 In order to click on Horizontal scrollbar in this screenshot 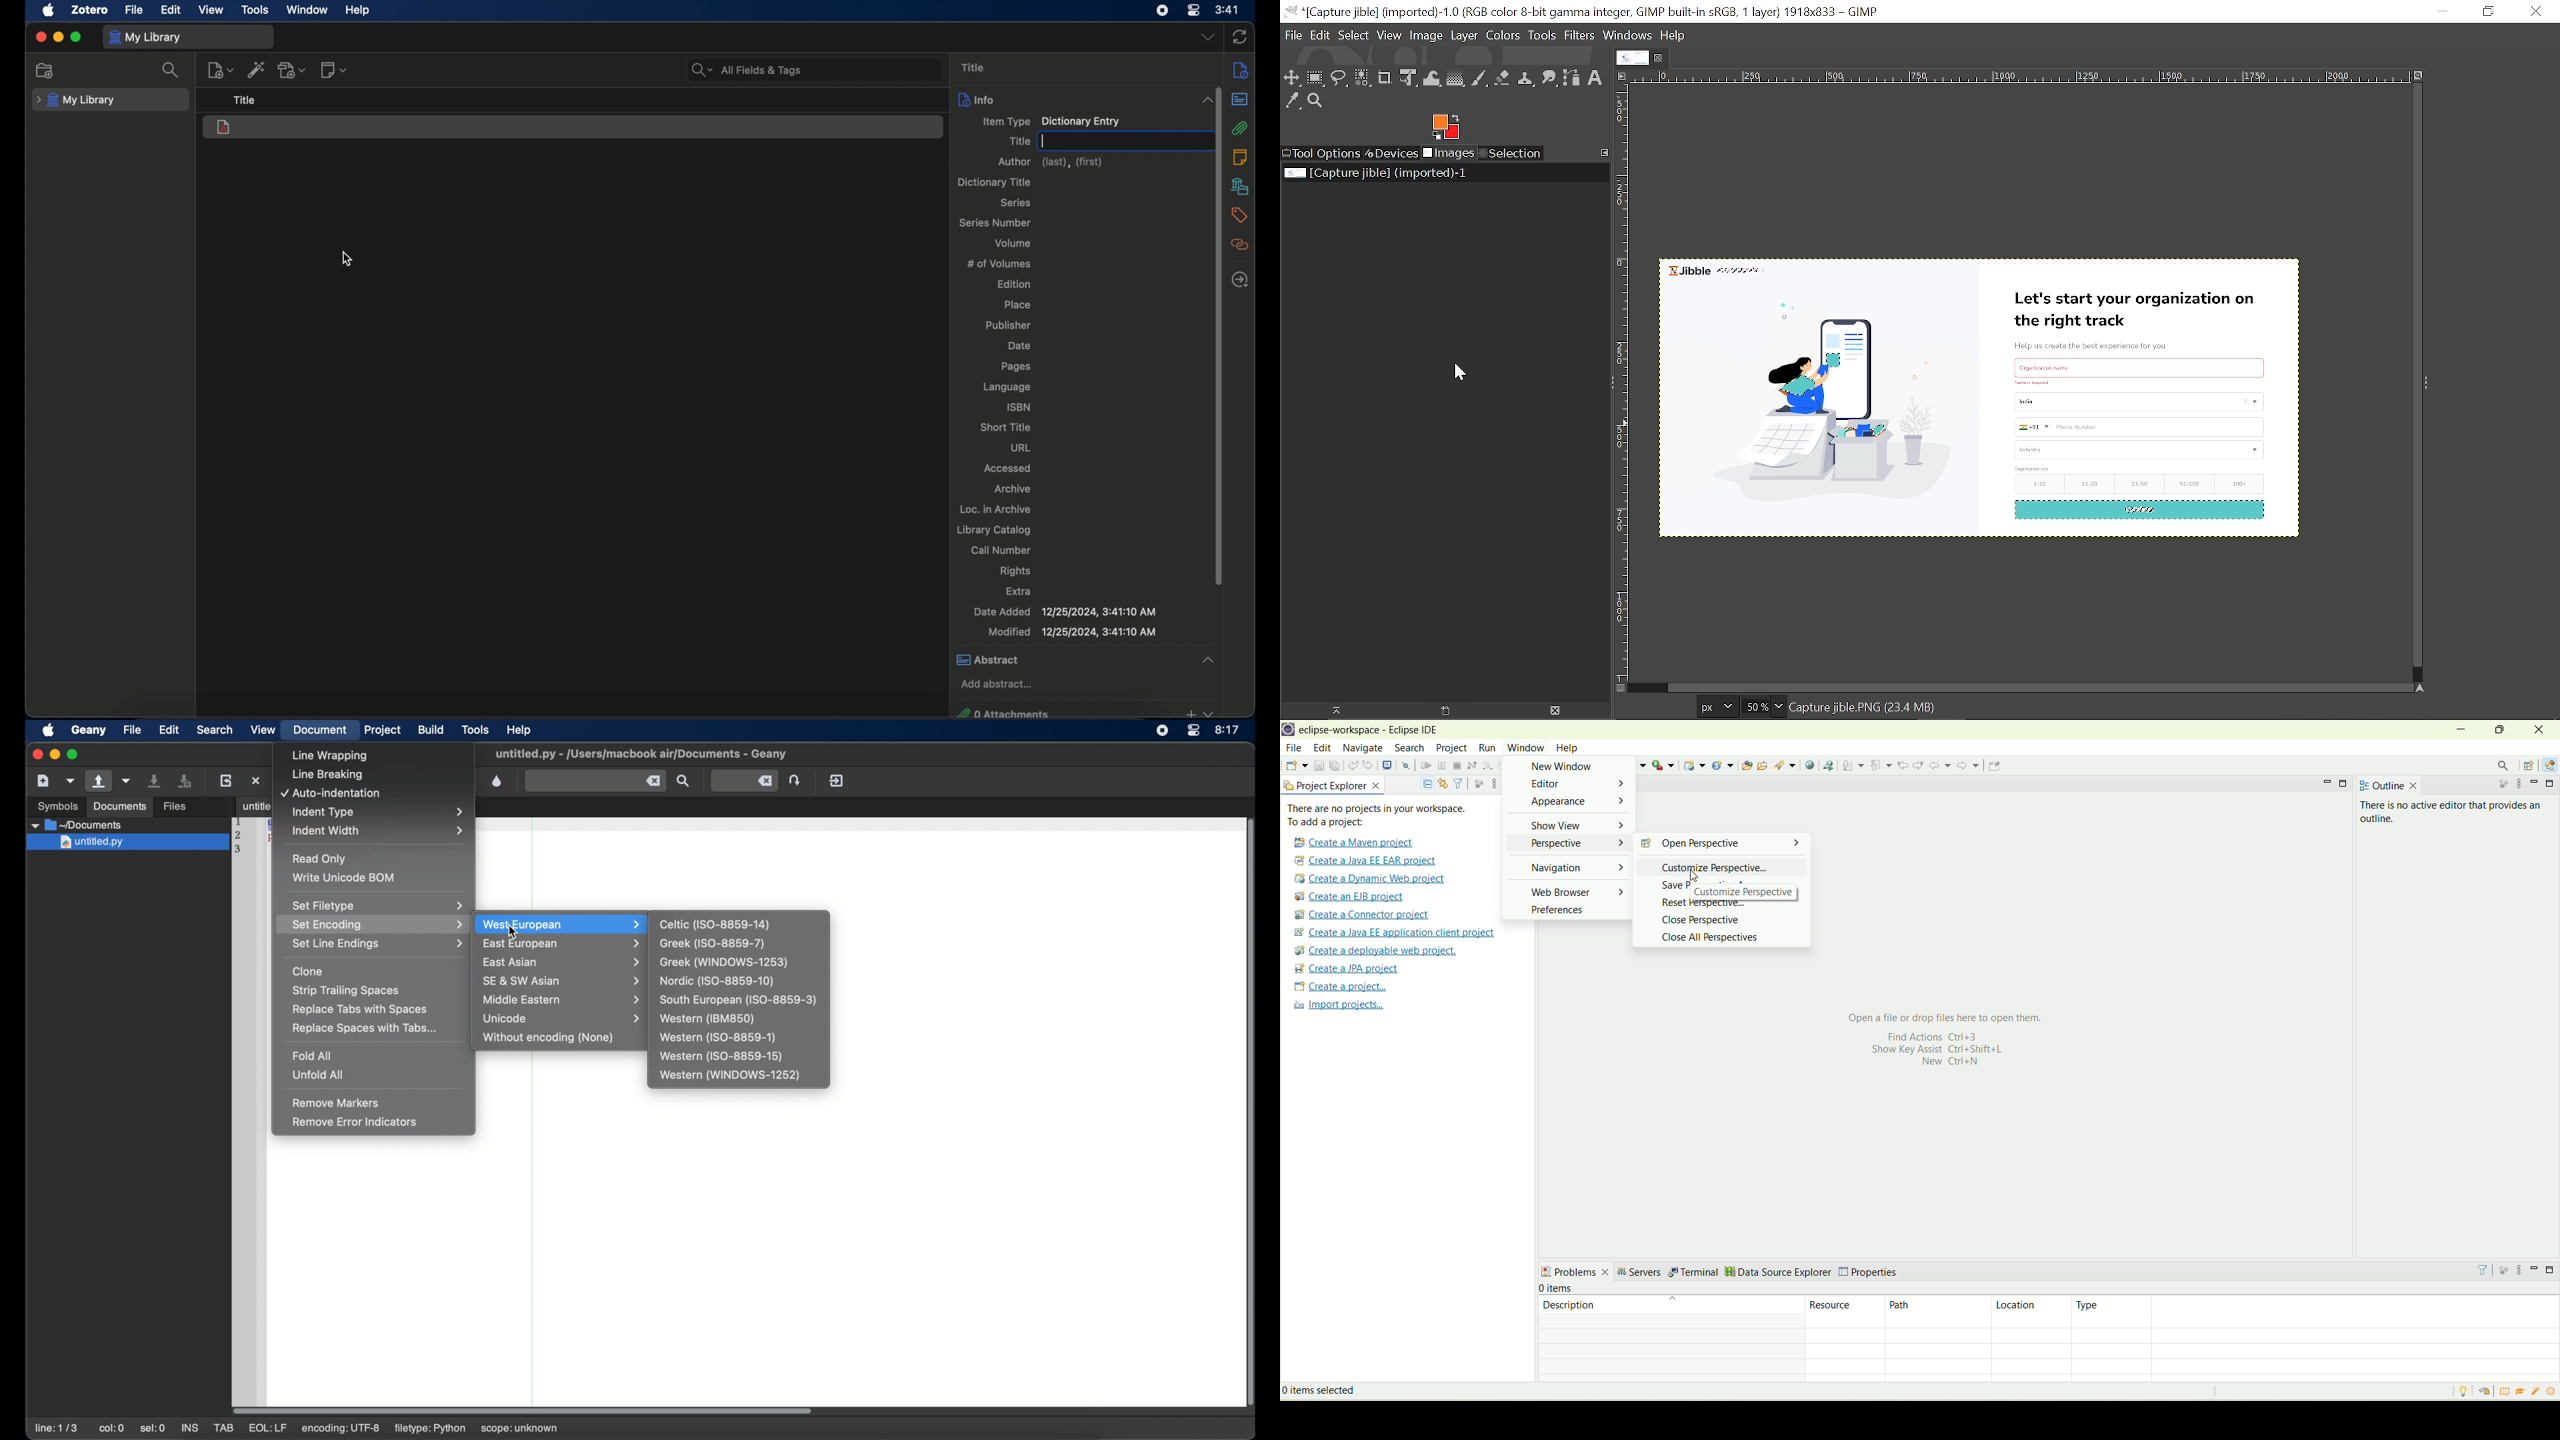, I will do `click(2036, 686)`.